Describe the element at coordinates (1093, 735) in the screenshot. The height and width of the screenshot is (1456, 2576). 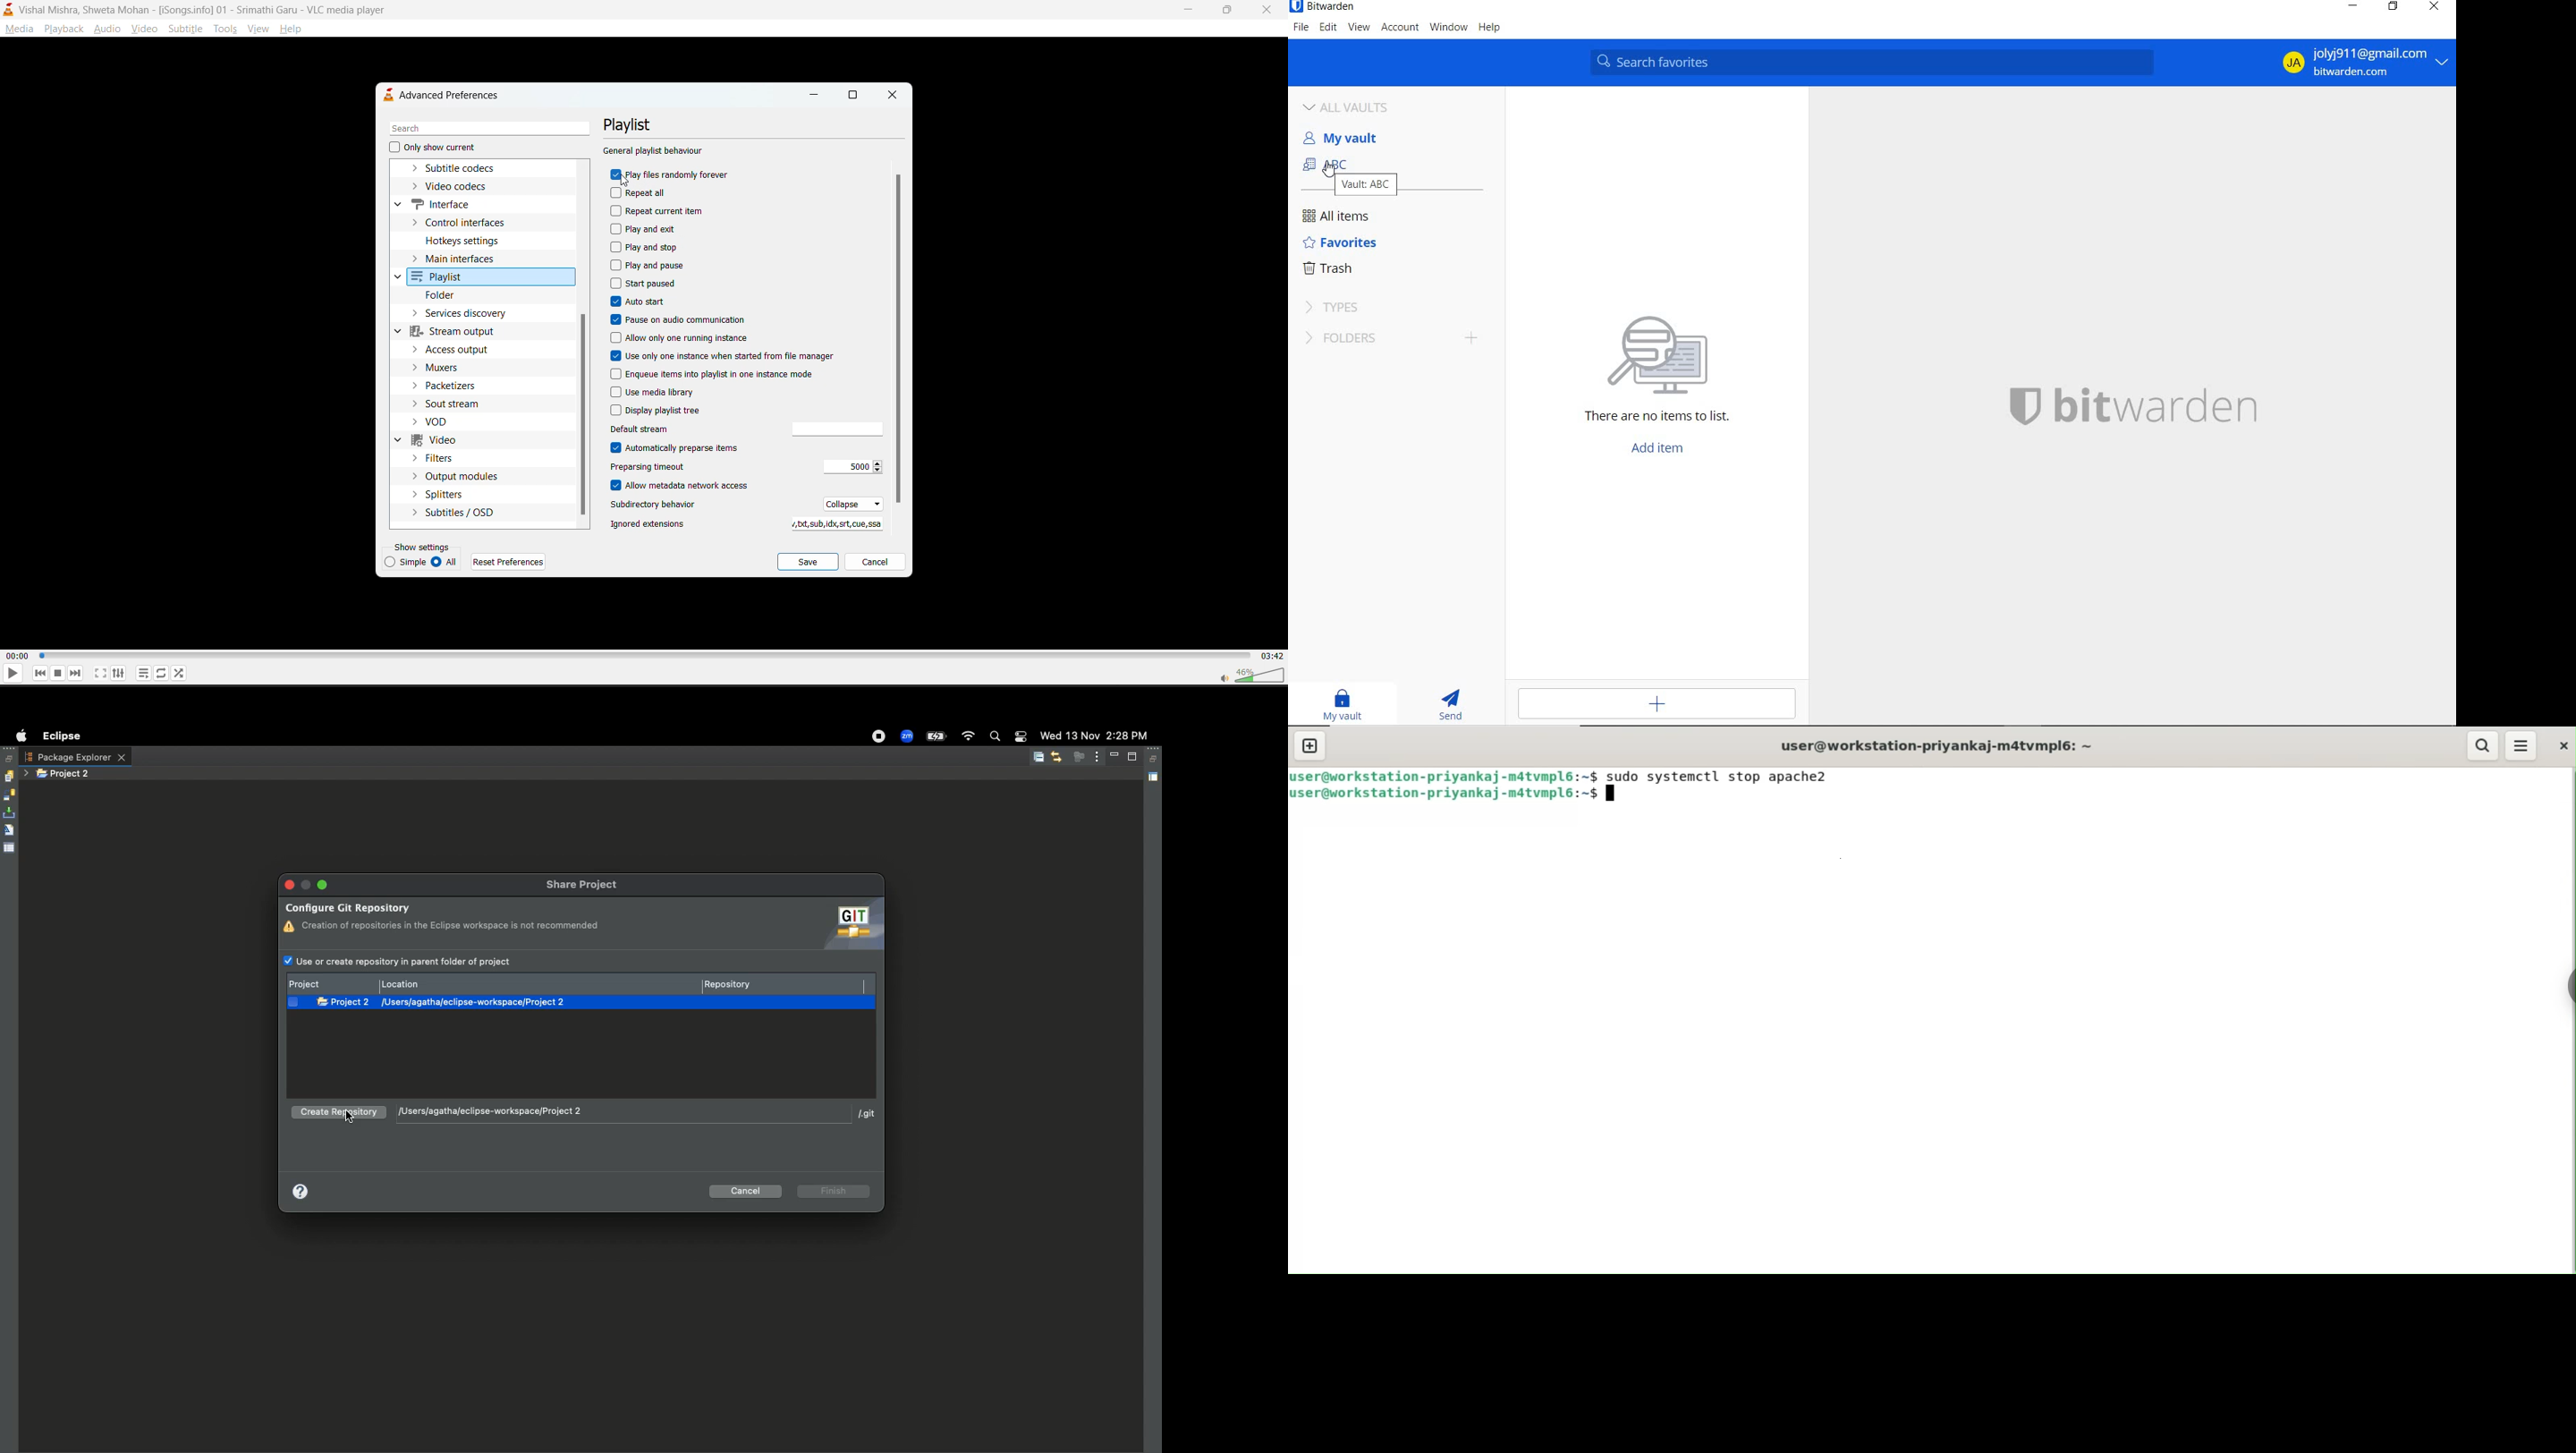
I see `Wed 13 Nov 2:28 PM` at that location.